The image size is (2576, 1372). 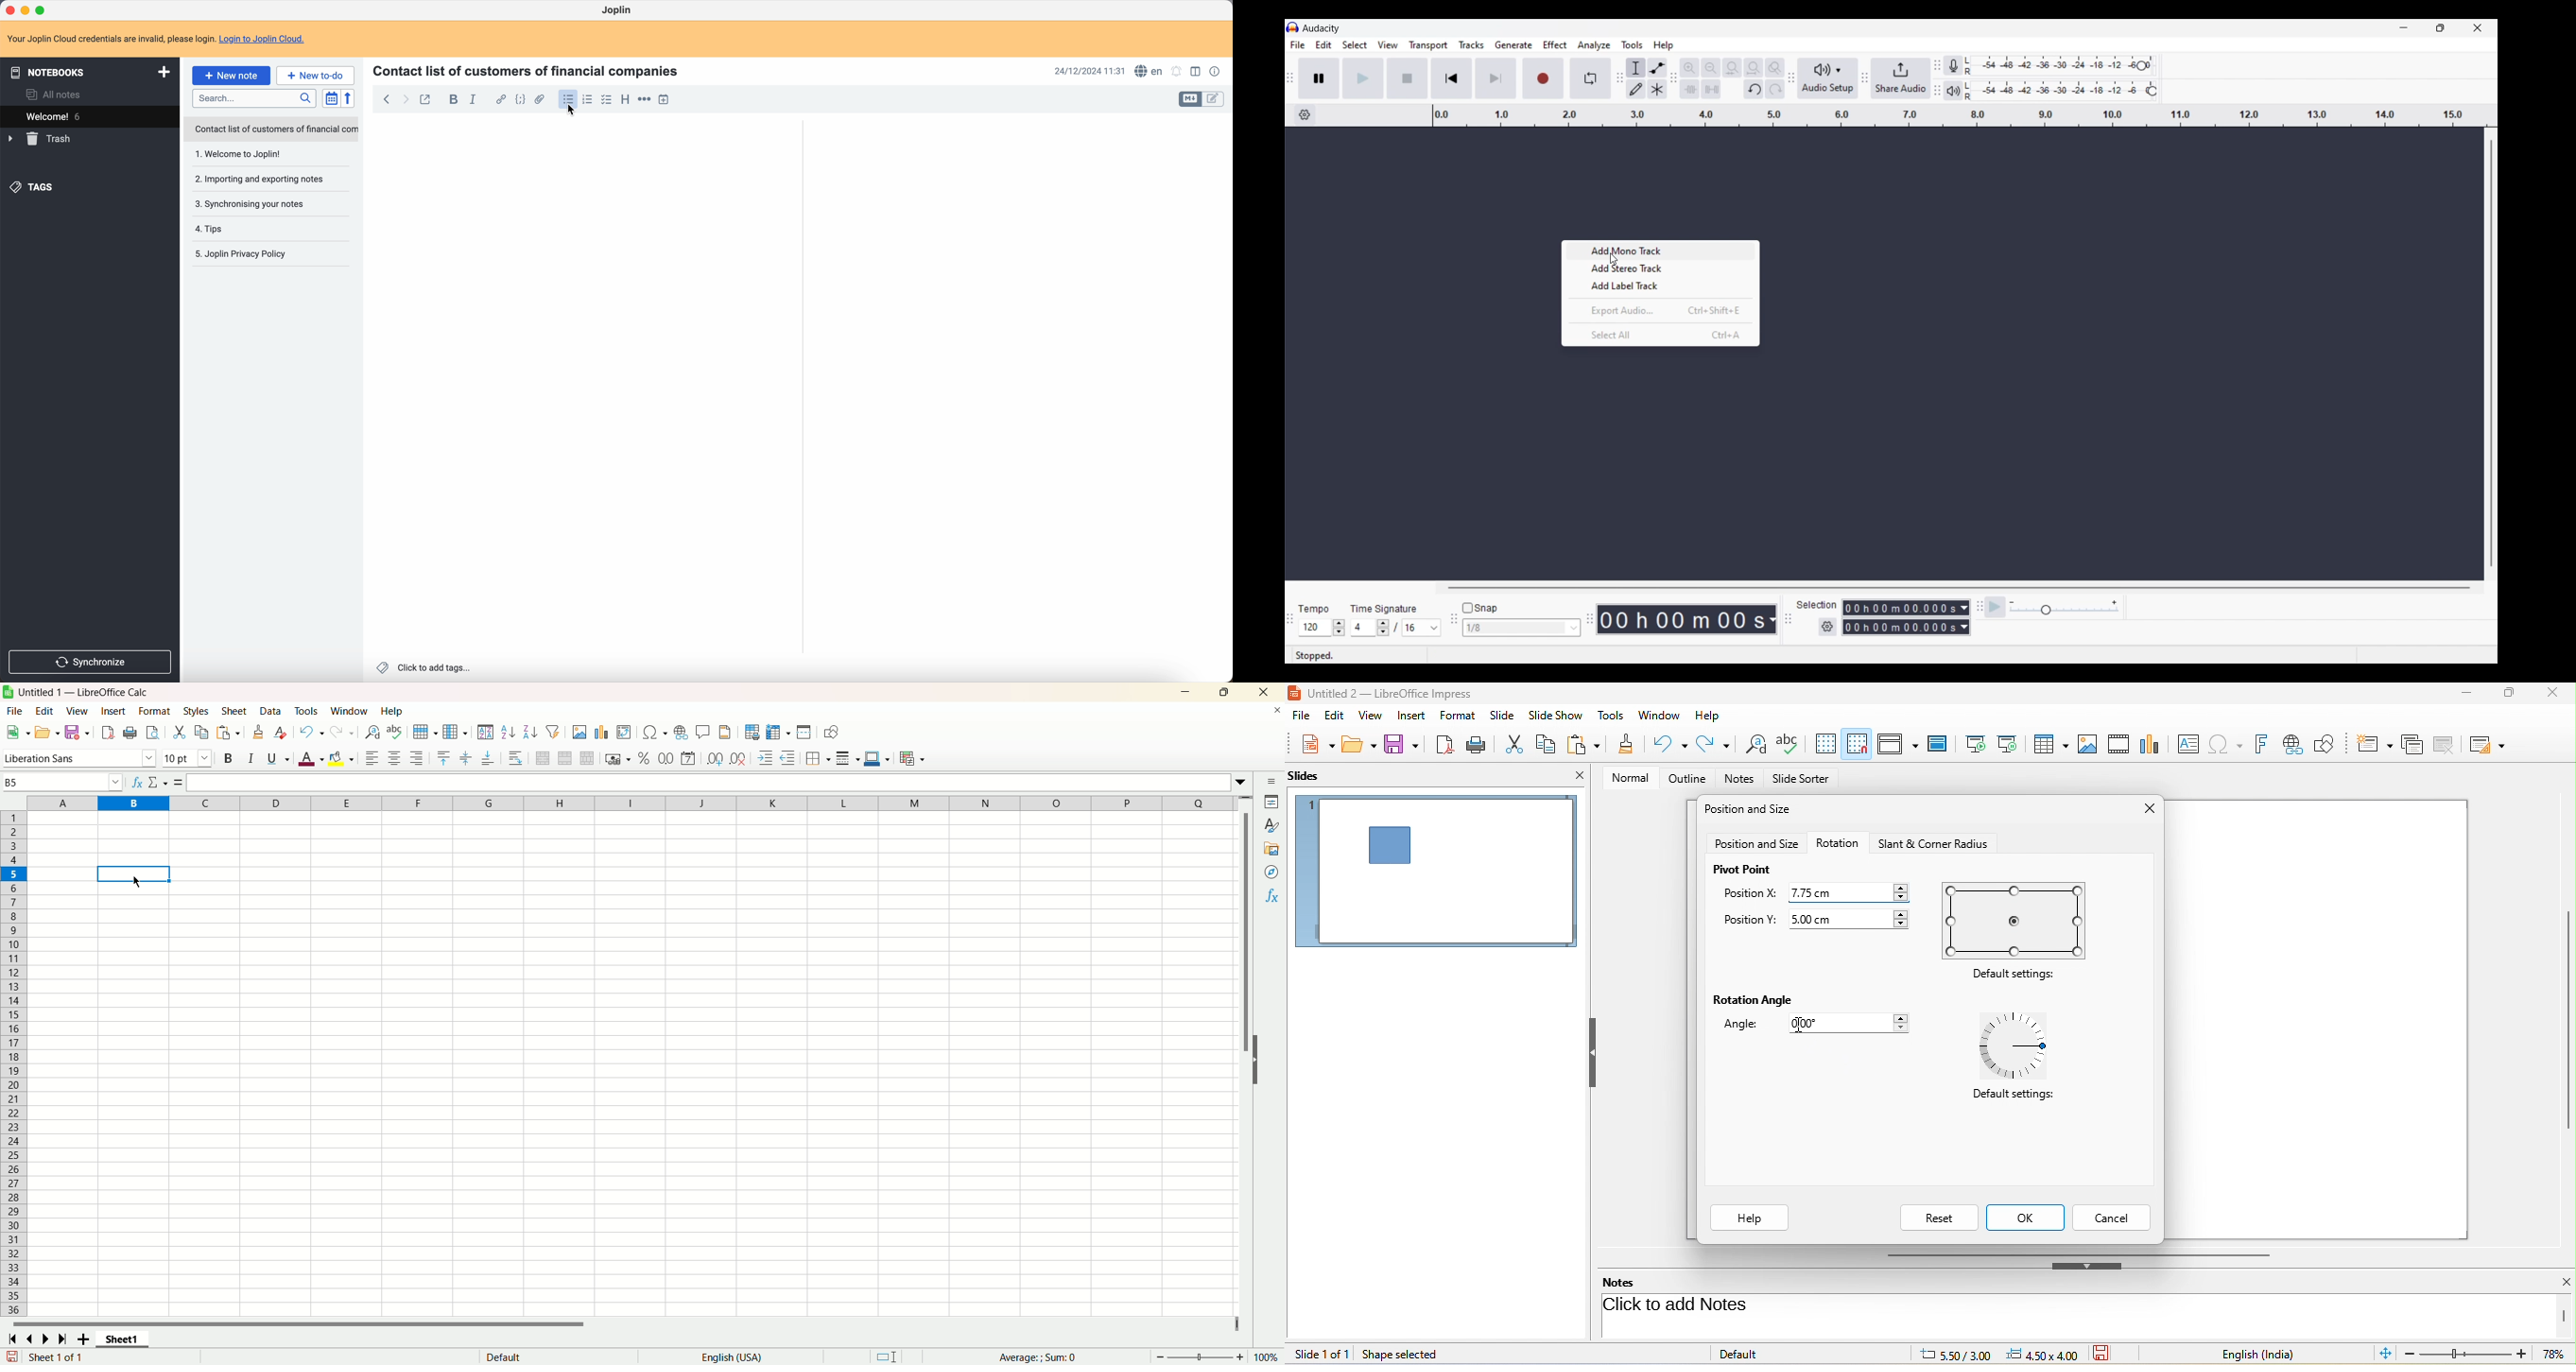 I want to click on Untitled1 - LibreOffice Calc, so click(x=82, y=692).